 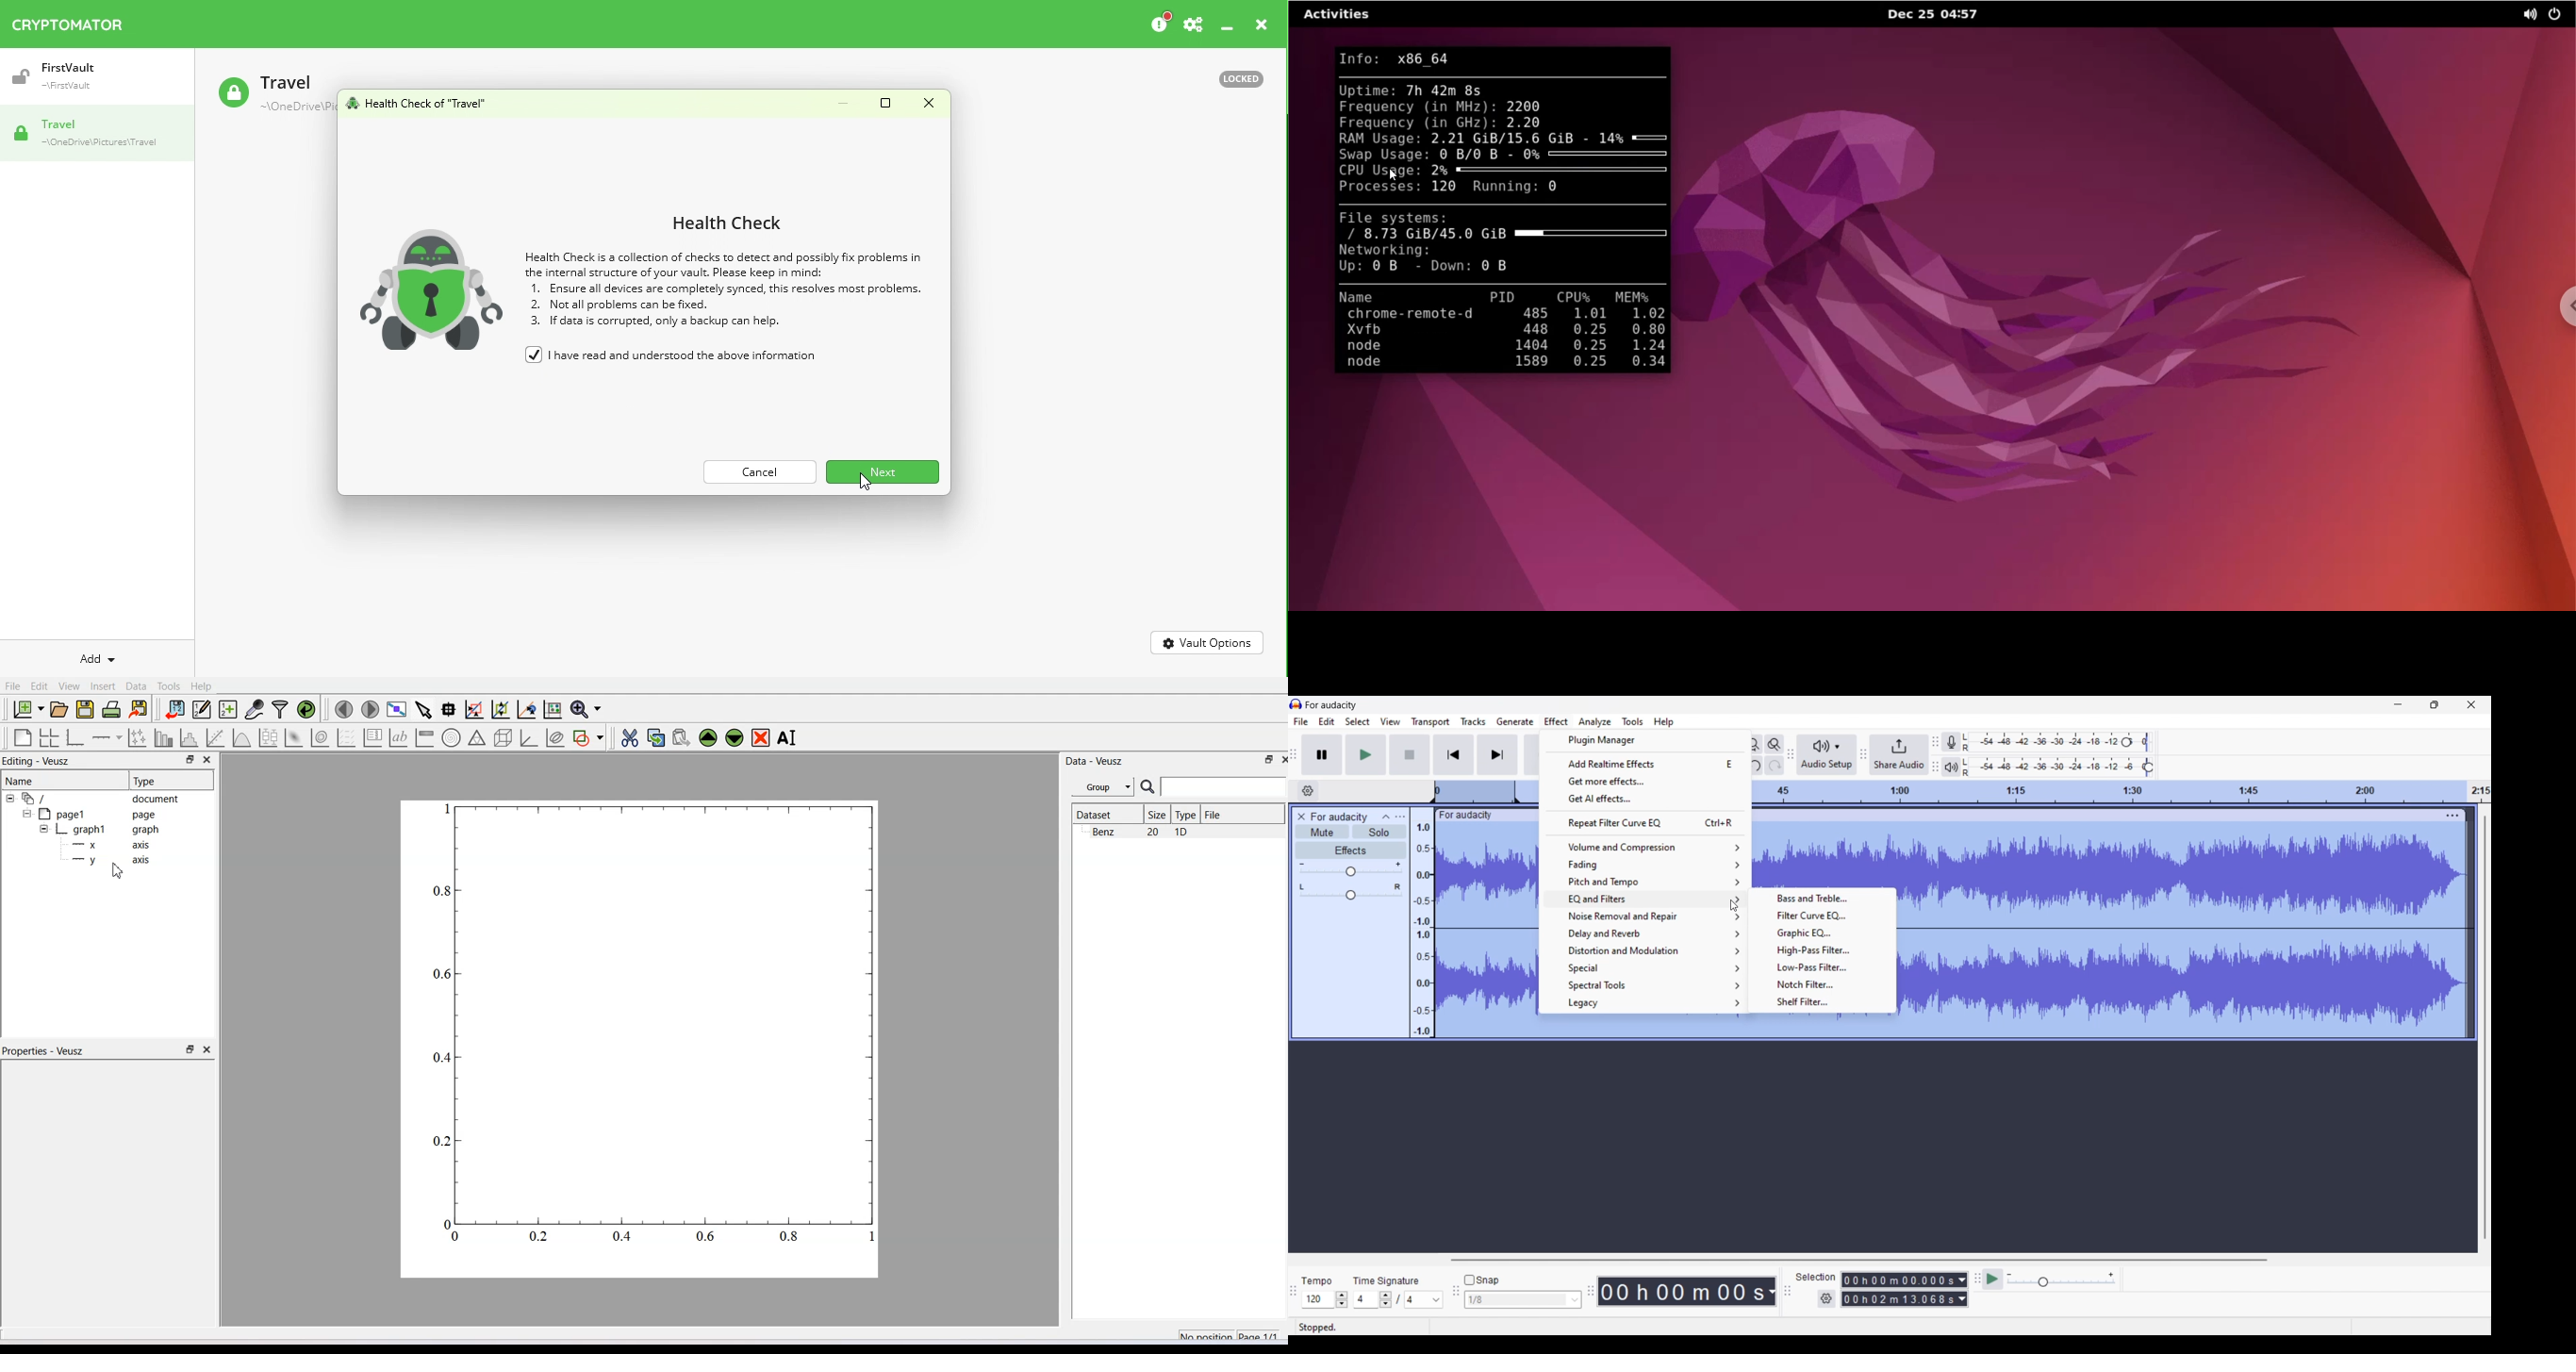 I want to click on Please consider donating, so click(x=1157, y=22).